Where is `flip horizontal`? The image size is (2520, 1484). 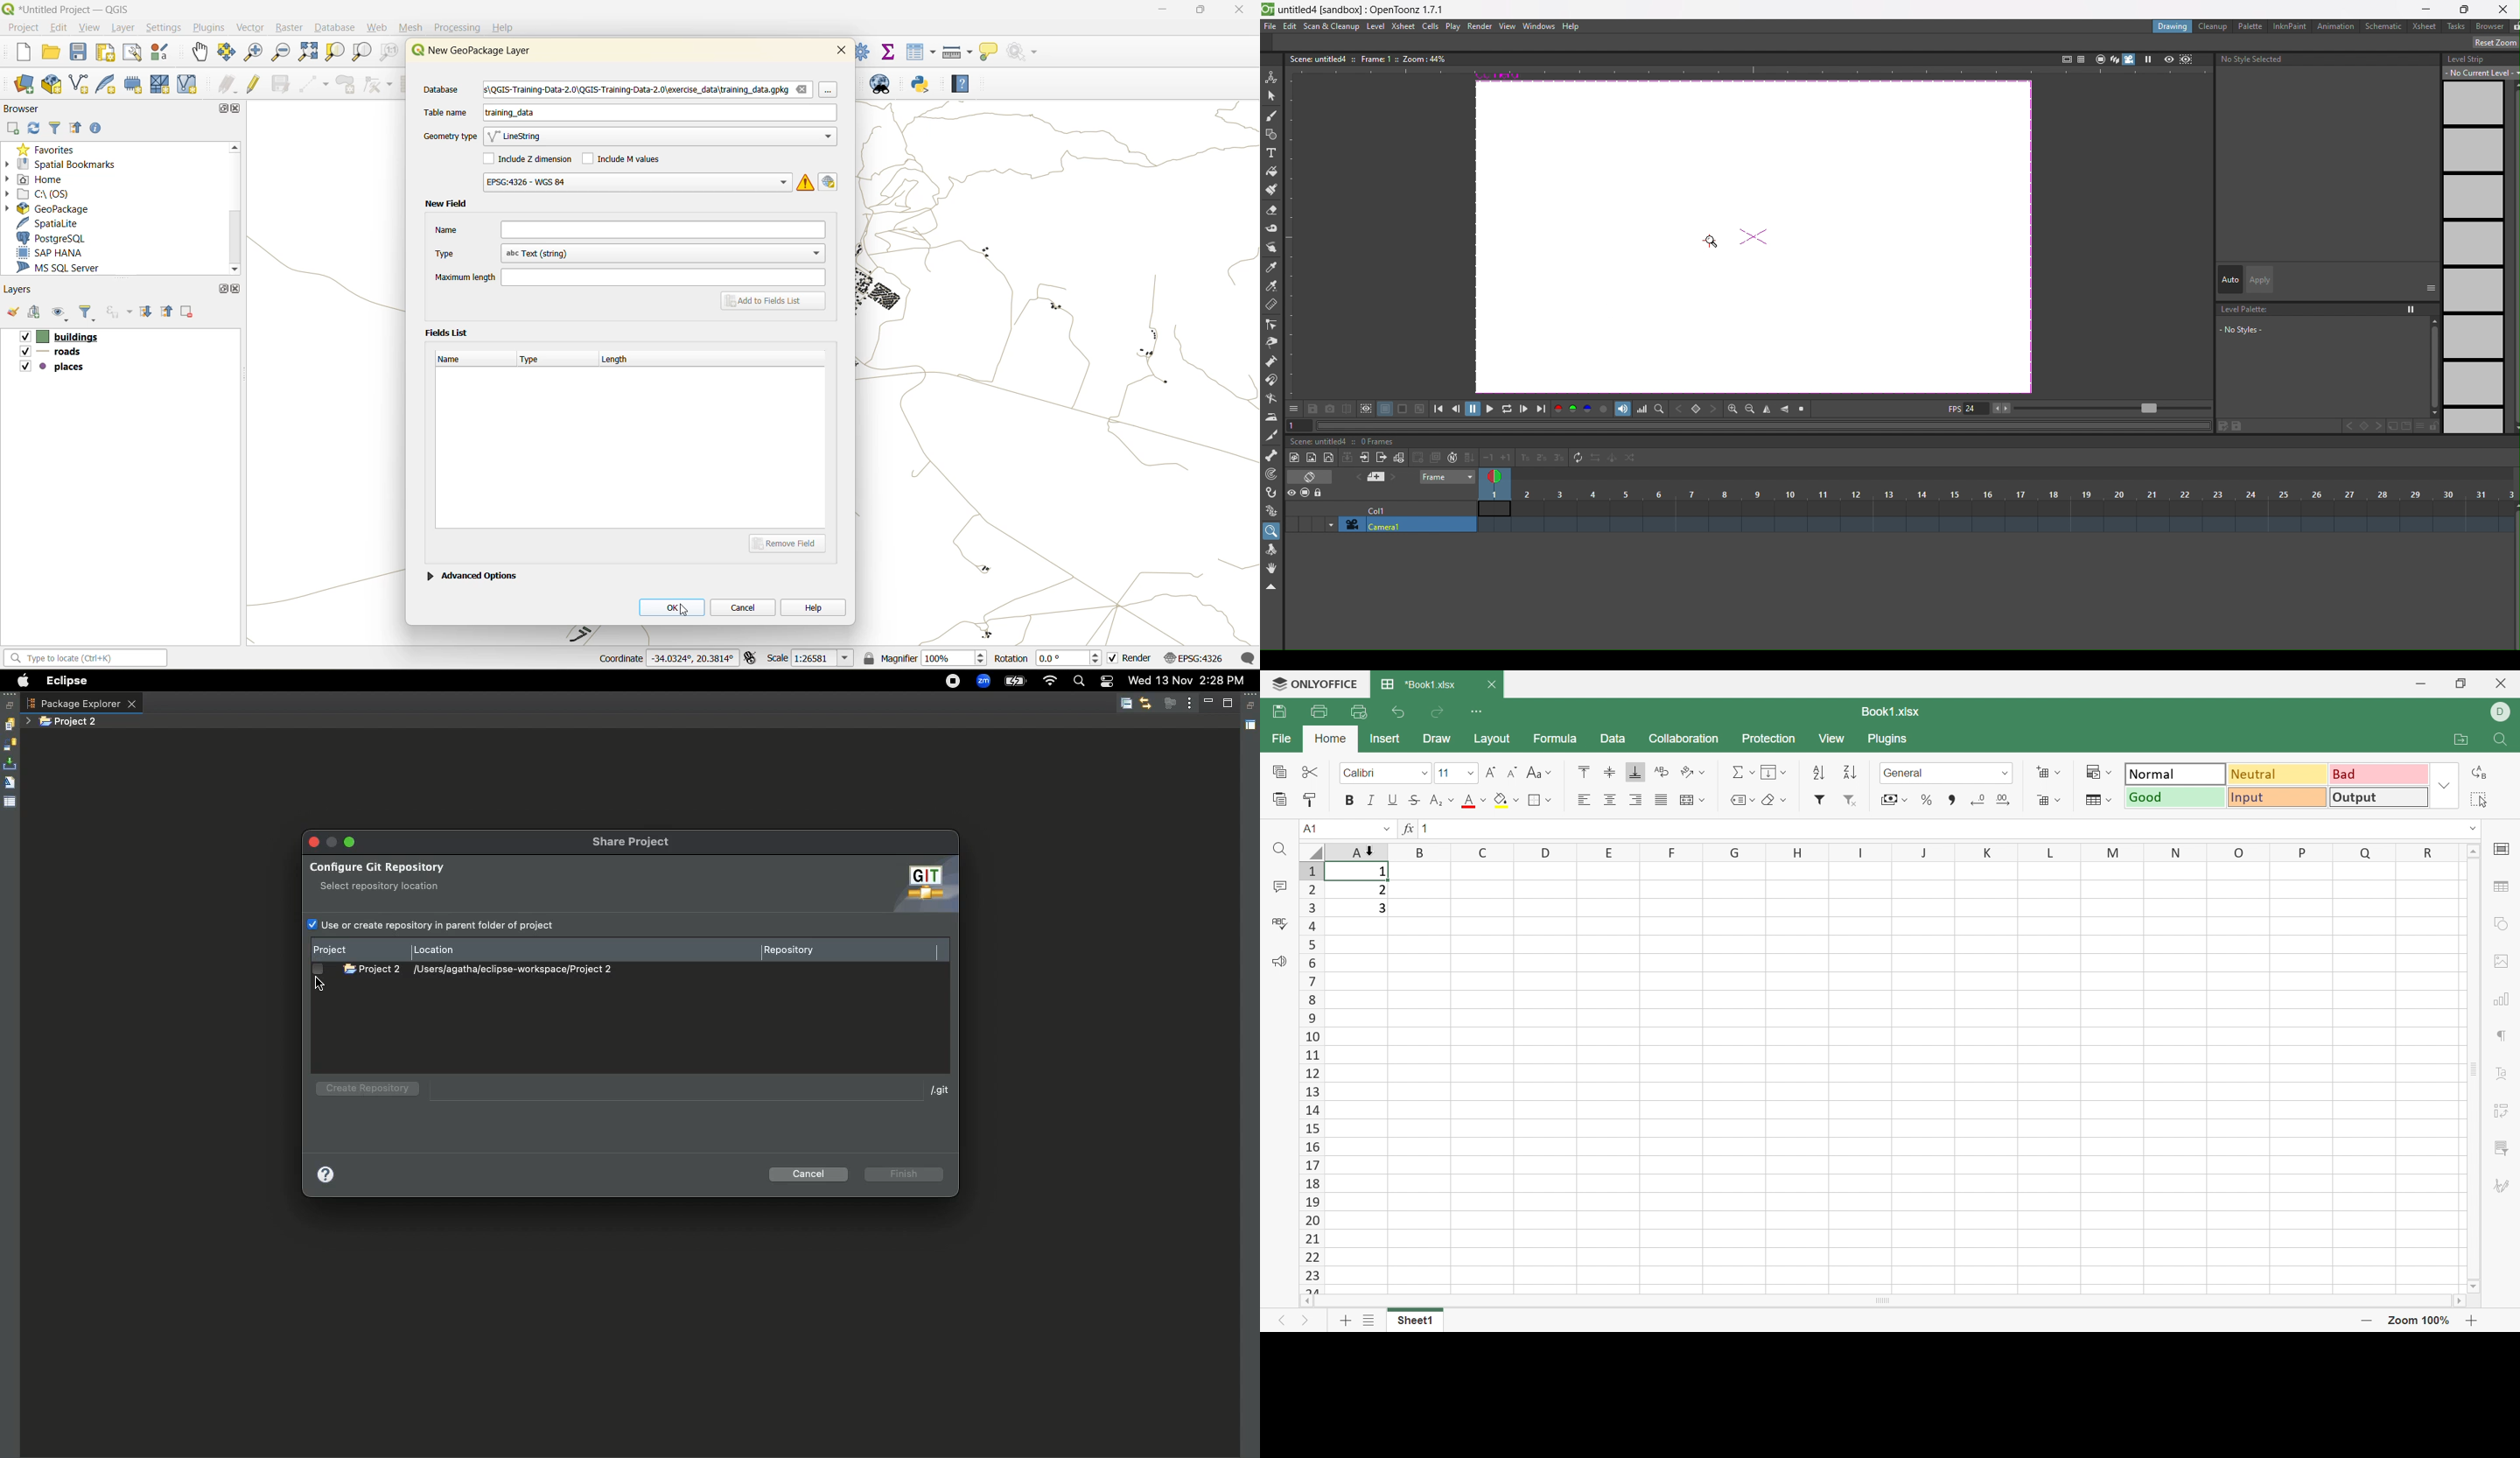
flip horizontal is located at coordinates (1785, 410).